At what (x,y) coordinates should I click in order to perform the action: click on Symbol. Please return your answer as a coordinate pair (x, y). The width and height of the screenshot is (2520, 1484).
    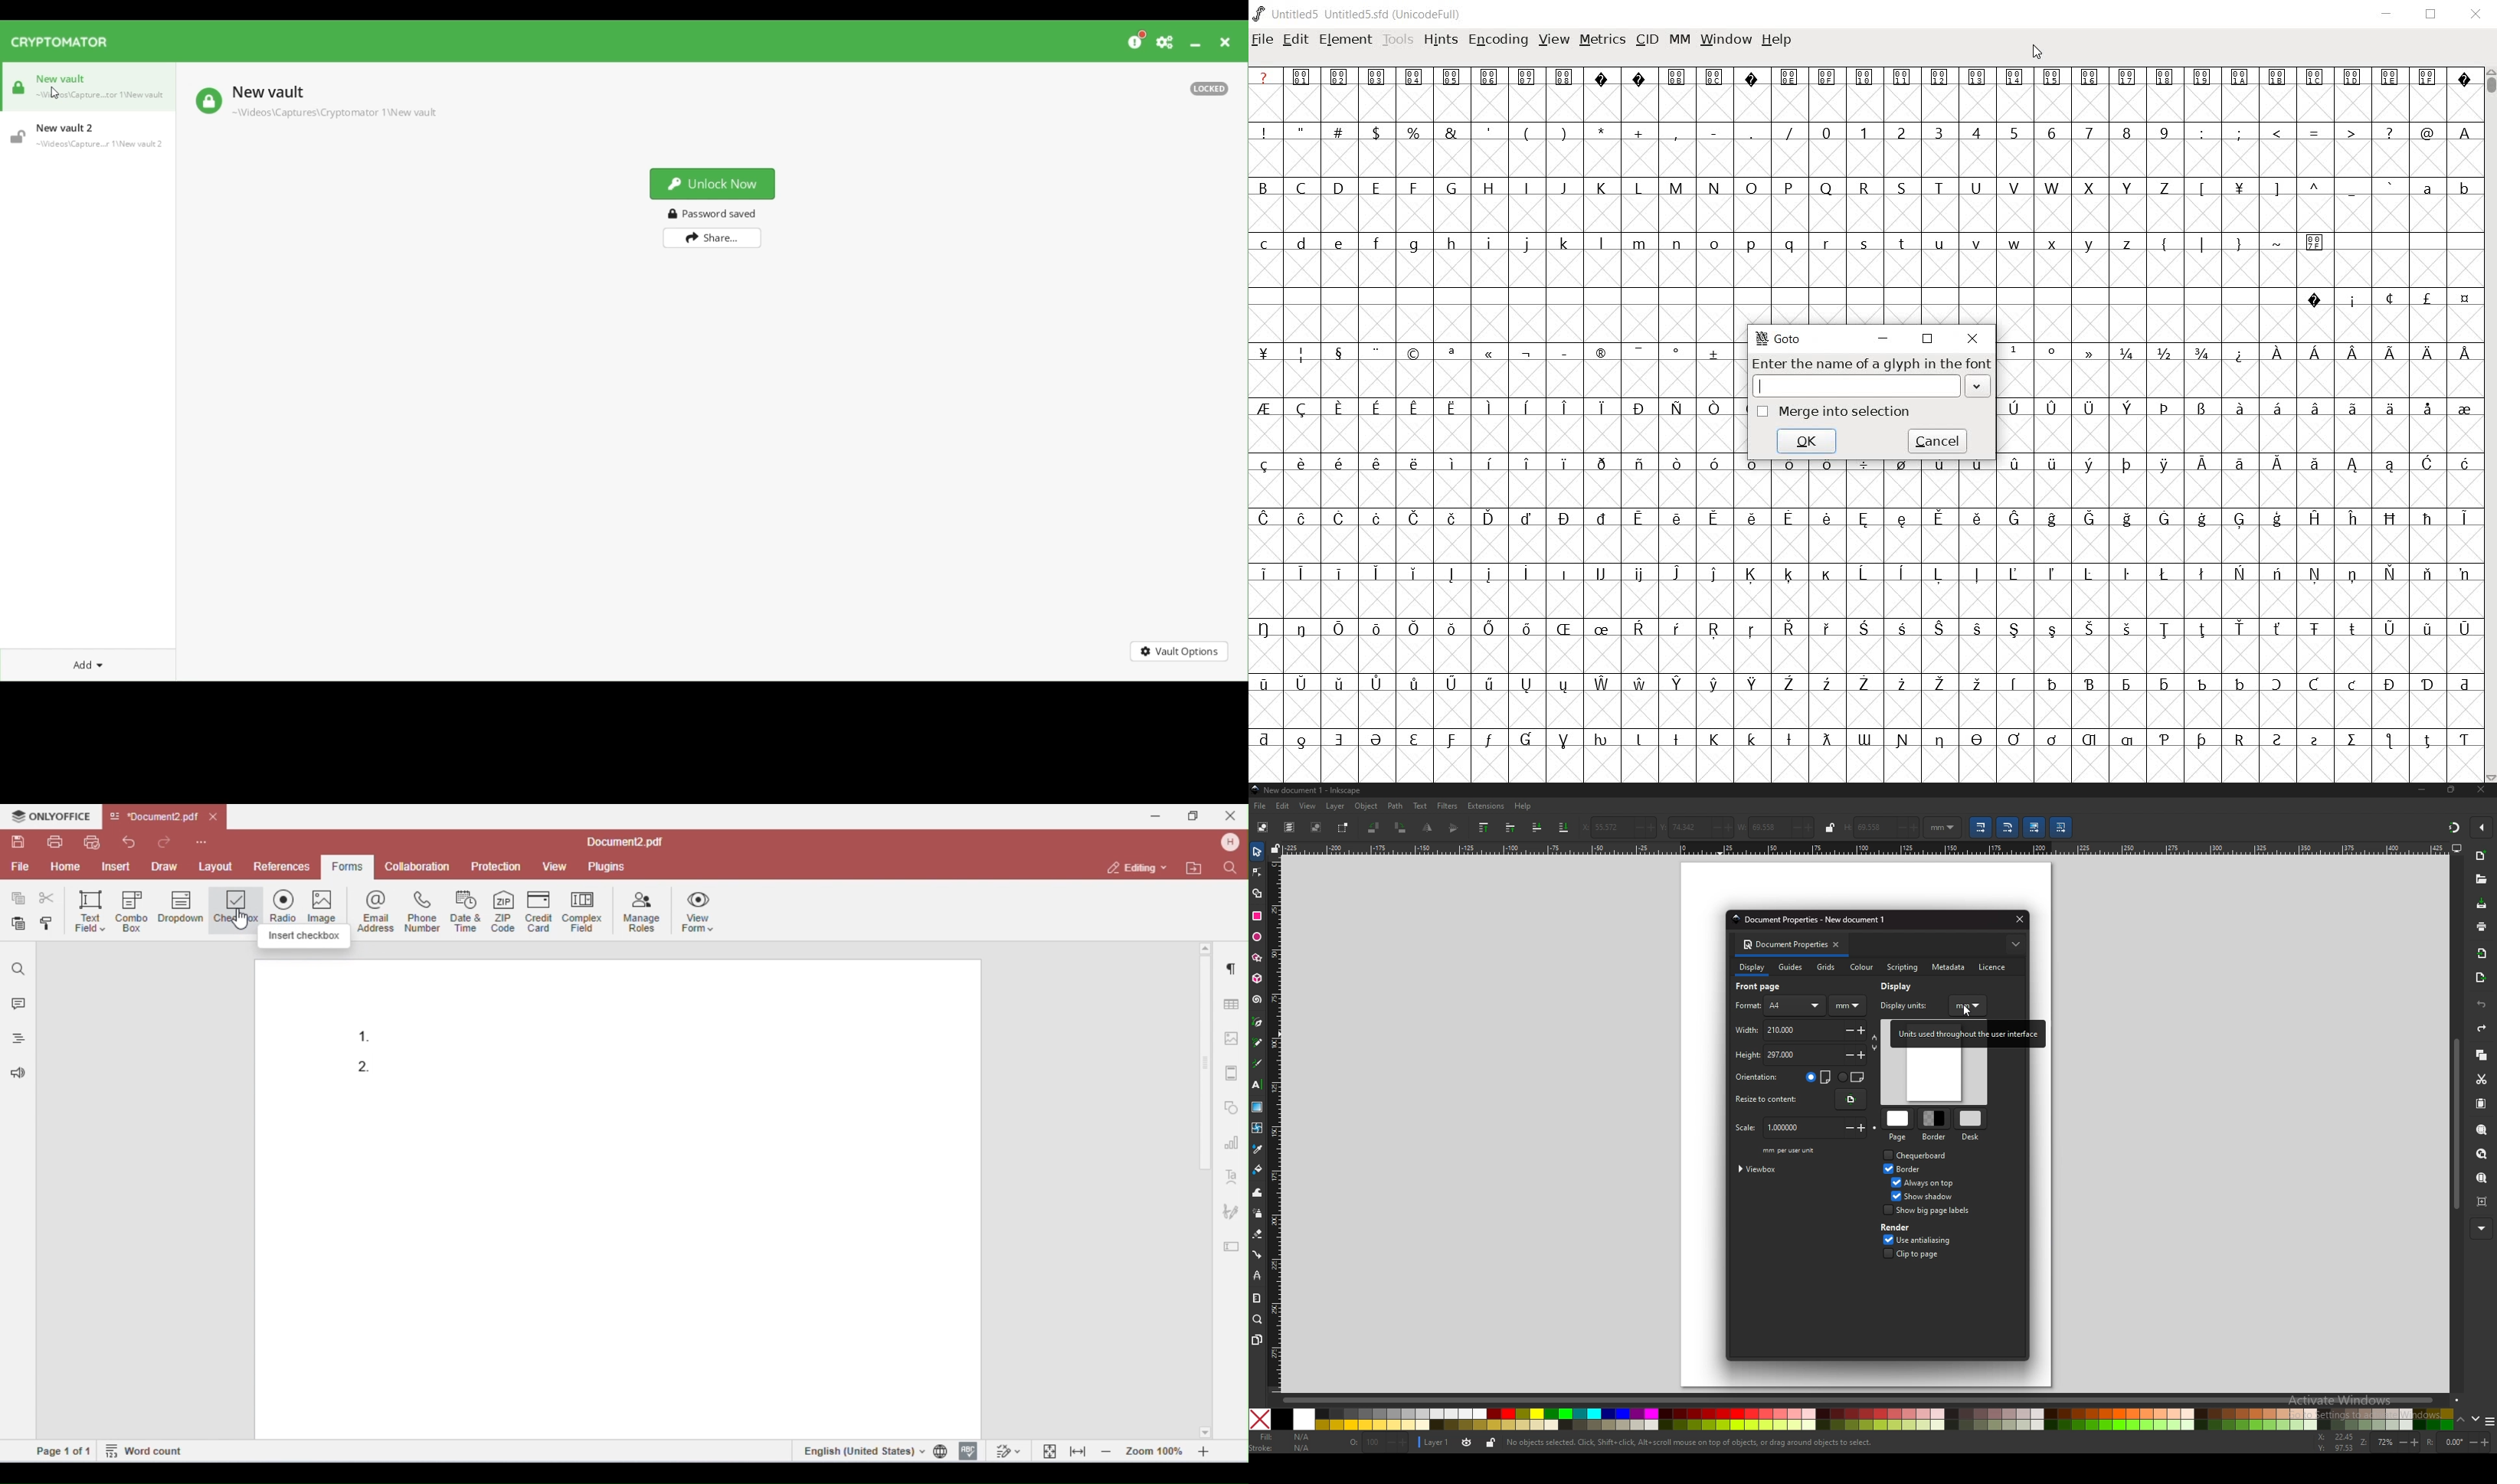
    Looking at the image, I should click on (2013, 352).